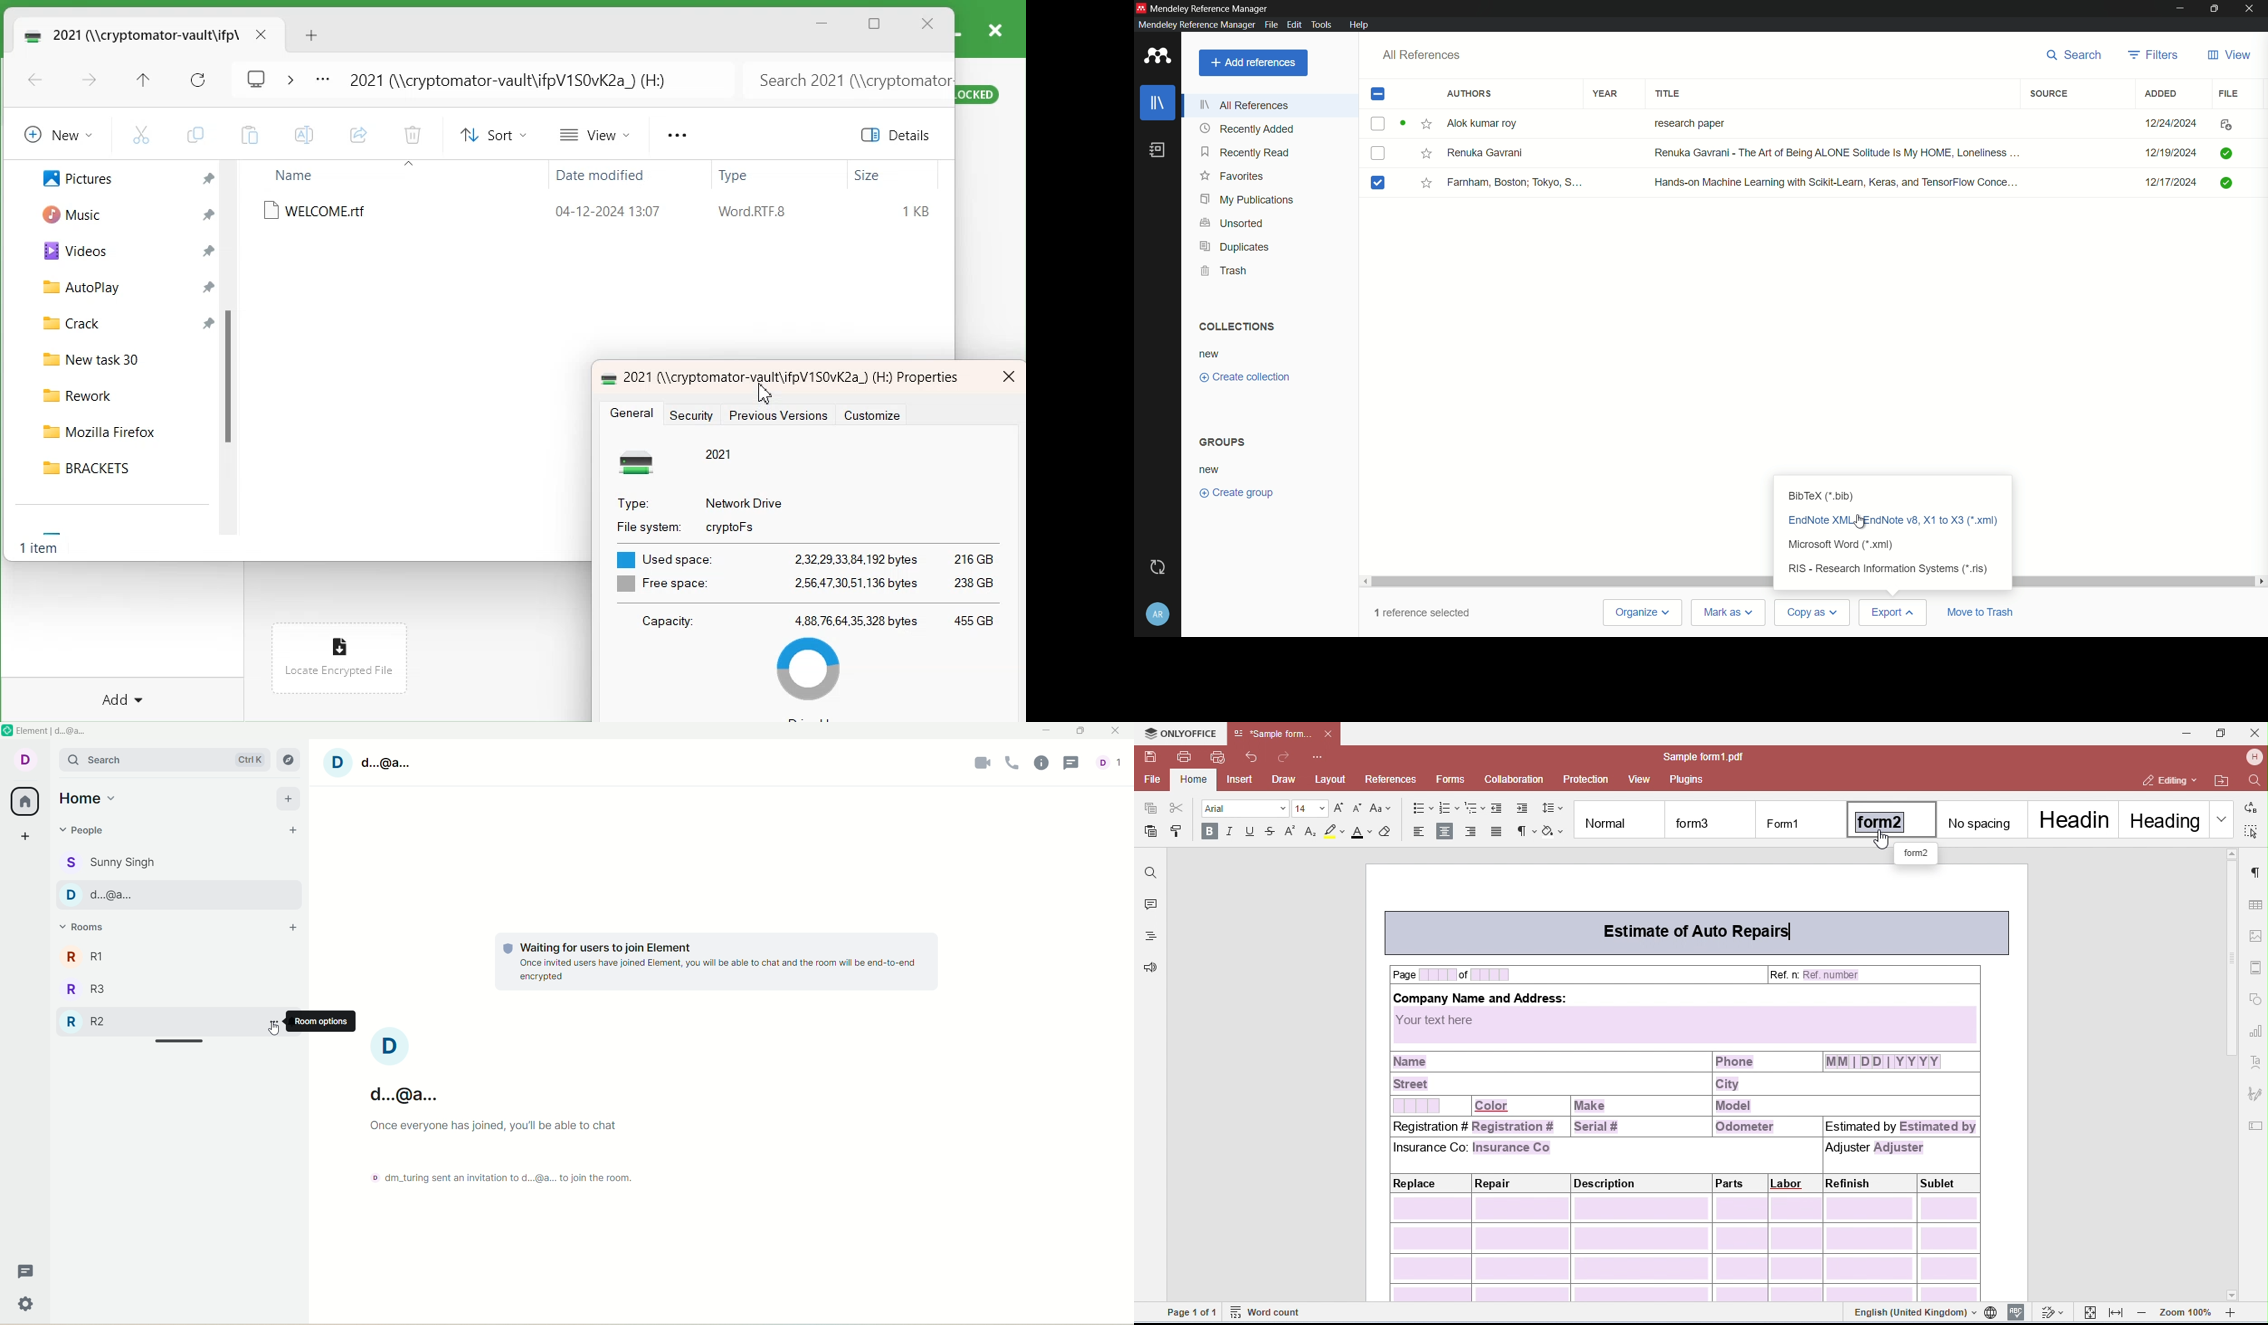 This screenshot has height=1344, width=2268. What do you see at coordinates (177, 987) in the screenshot?
I see `R3` at bounding box center [177, 987].